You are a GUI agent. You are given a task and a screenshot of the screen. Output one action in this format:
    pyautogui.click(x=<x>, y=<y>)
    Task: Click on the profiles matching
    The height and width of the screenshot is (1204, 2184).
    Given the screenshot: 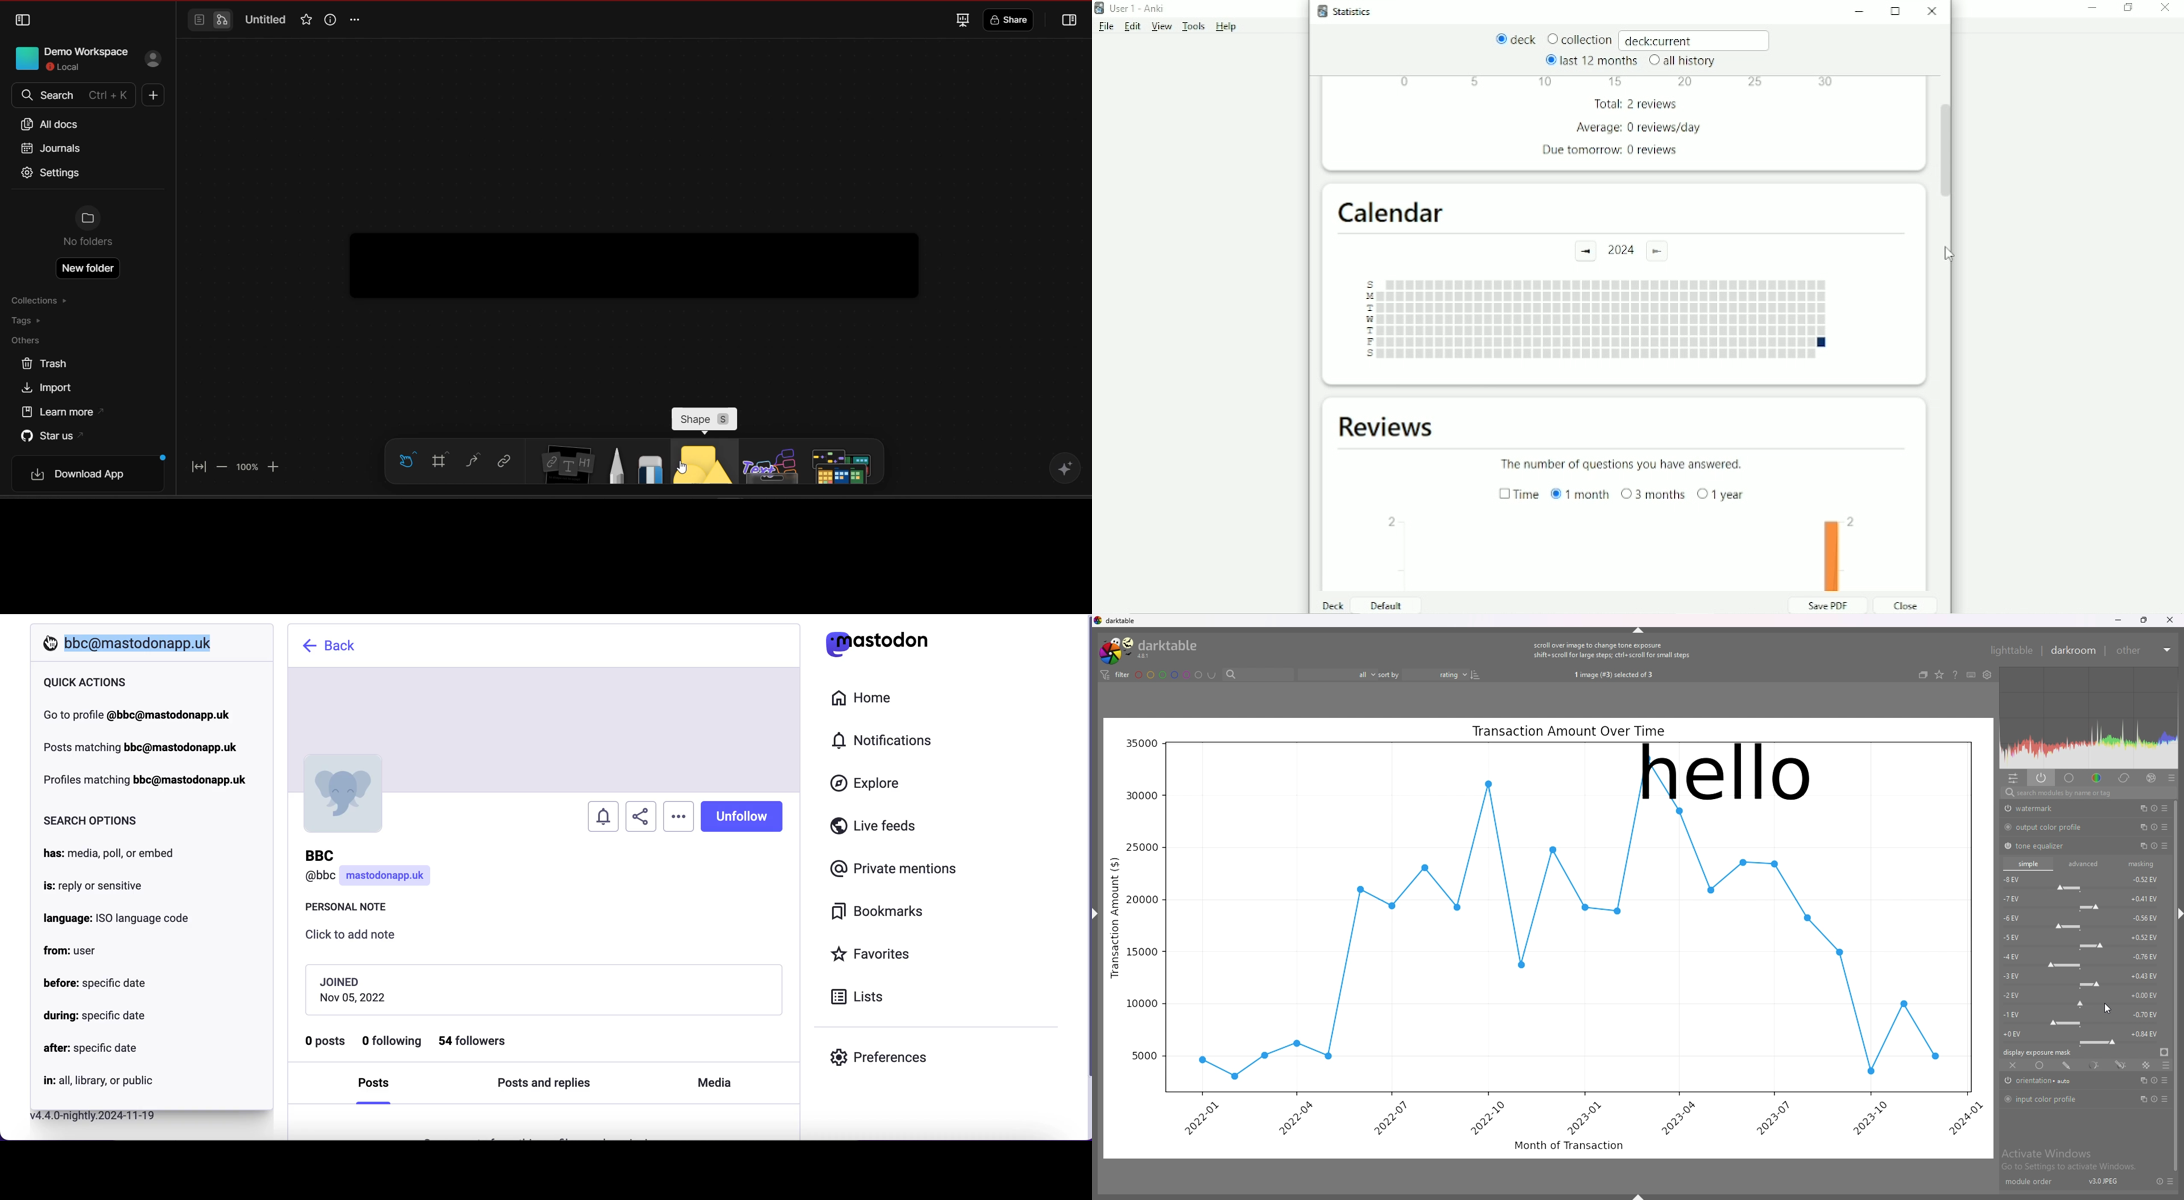 What is the action you would take?
    pyautogui.click(x=148, y=781)
    